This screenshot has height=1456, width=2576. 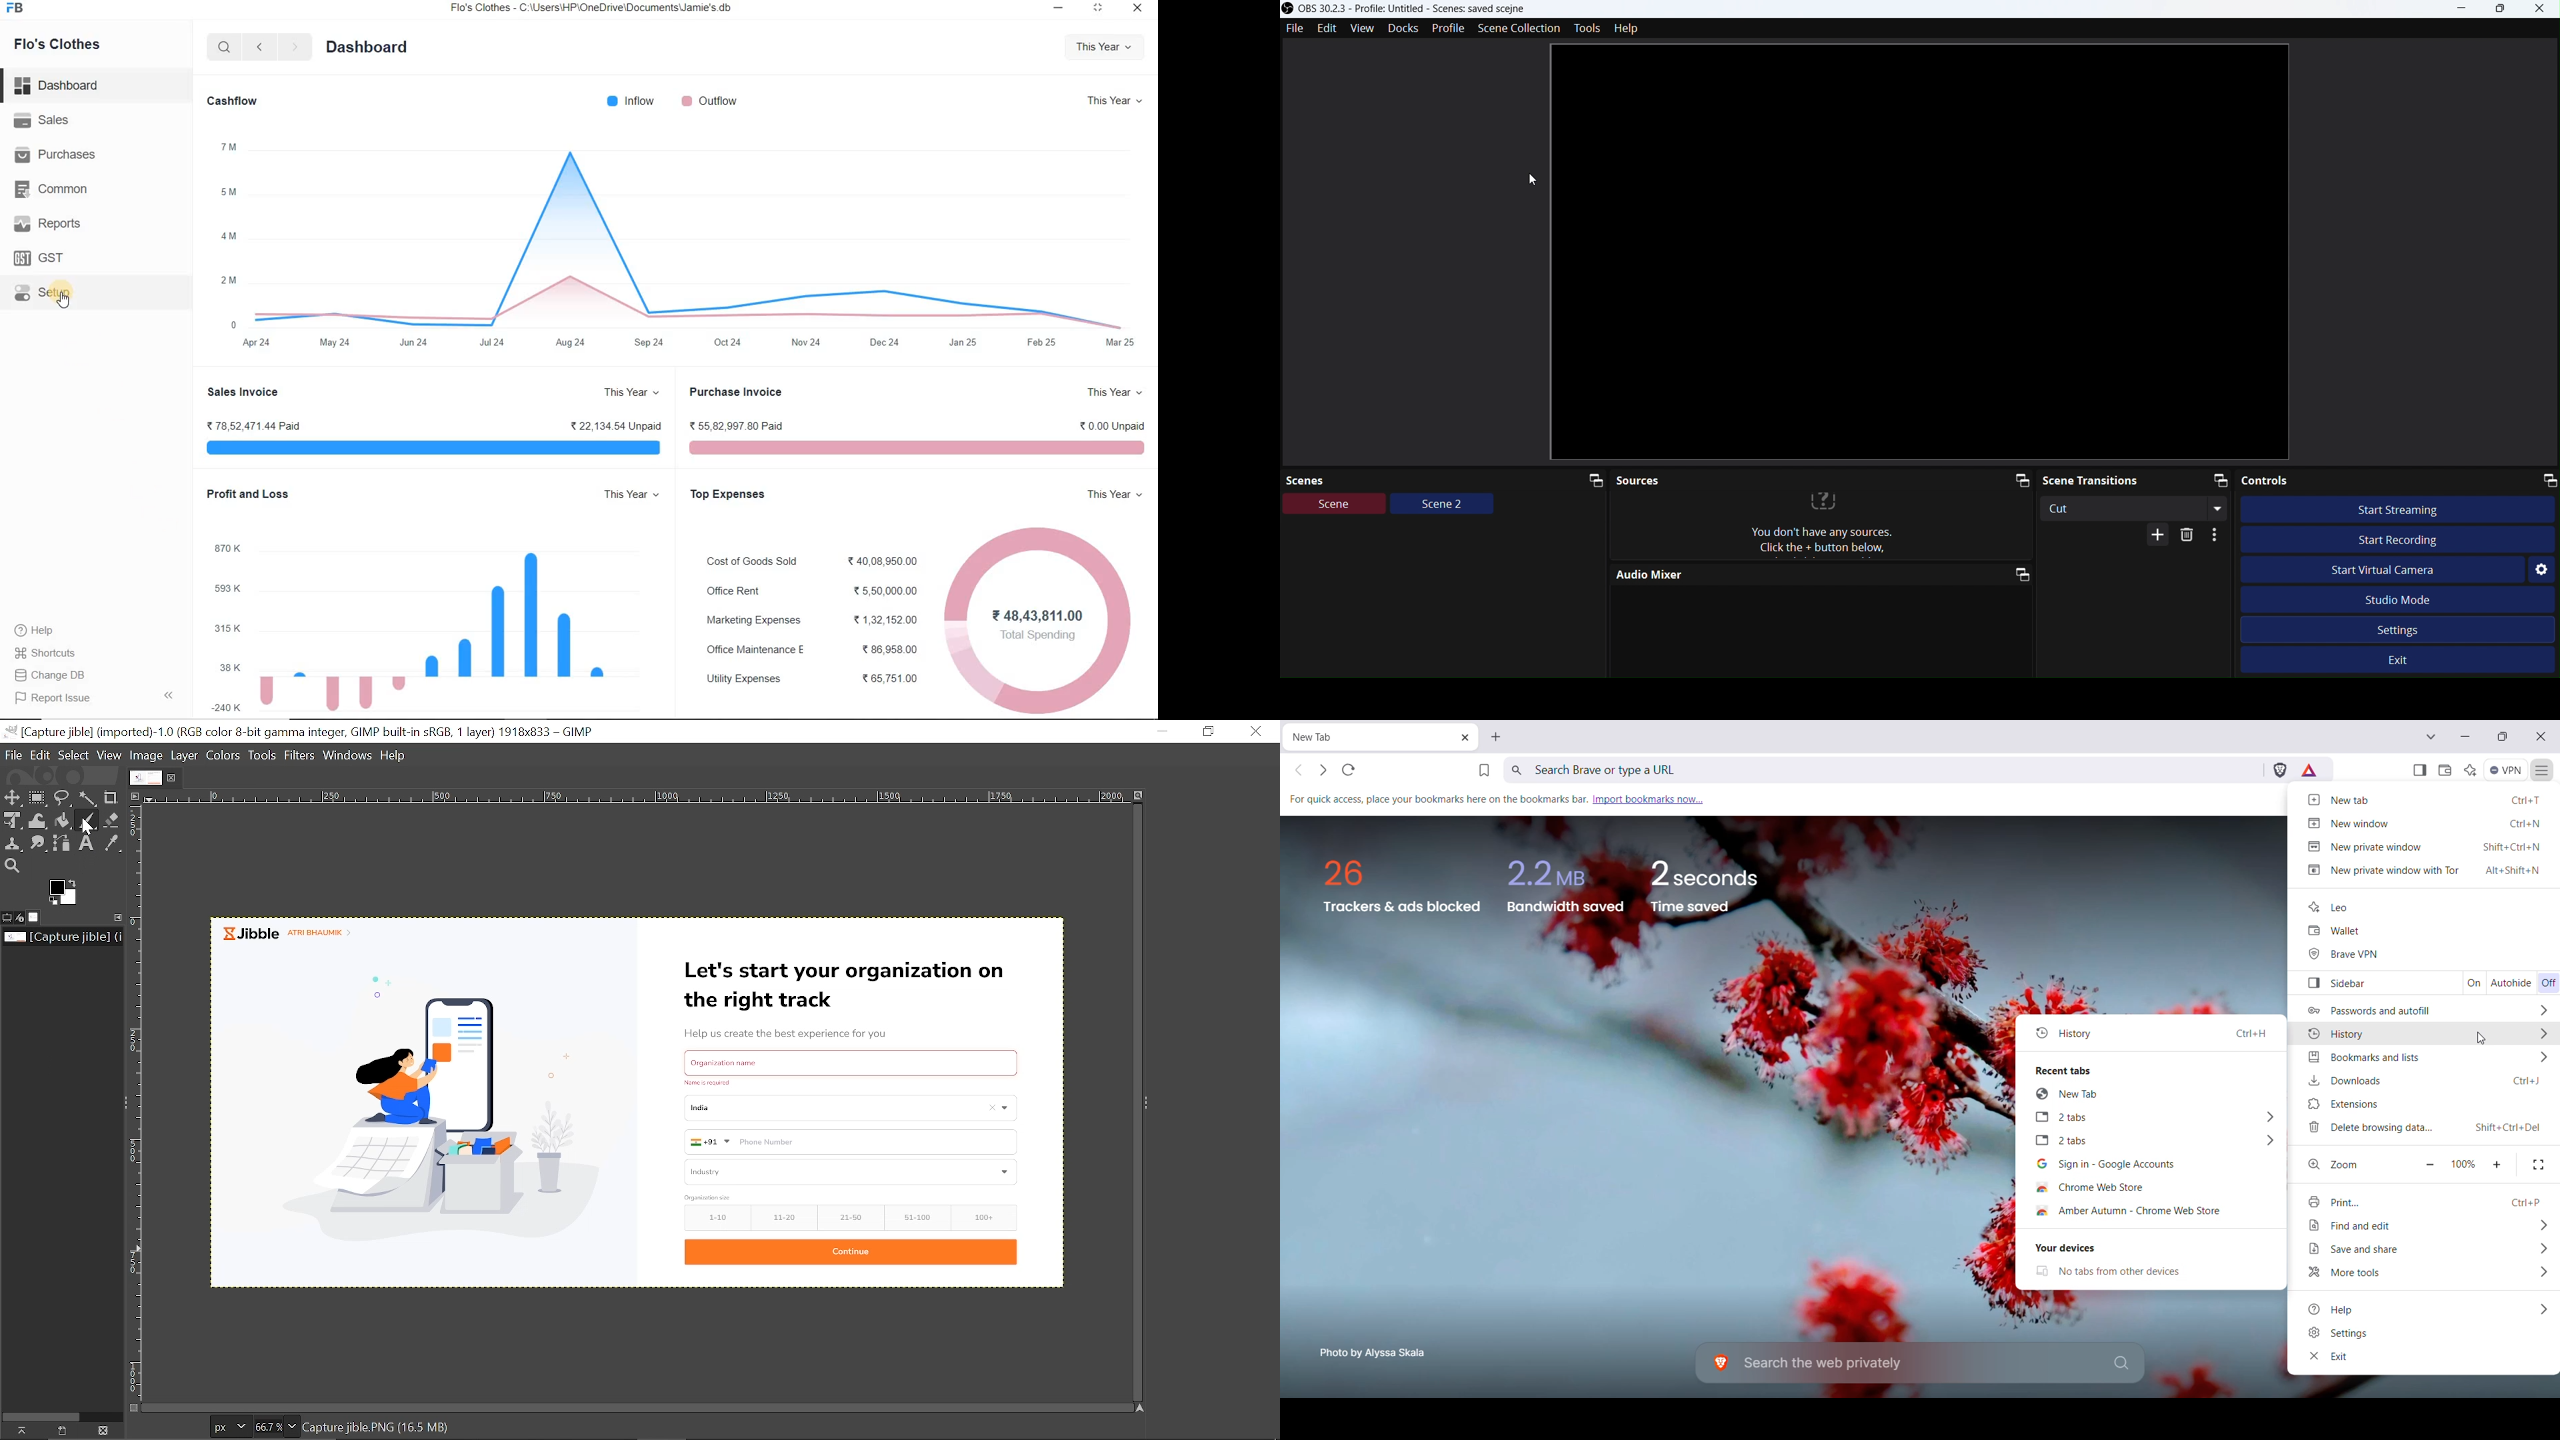 What do you see at coordinates (615, 426) in the screenshot?
I see `® 22,134.54 Unpaid` at bounding box center [615, 426].